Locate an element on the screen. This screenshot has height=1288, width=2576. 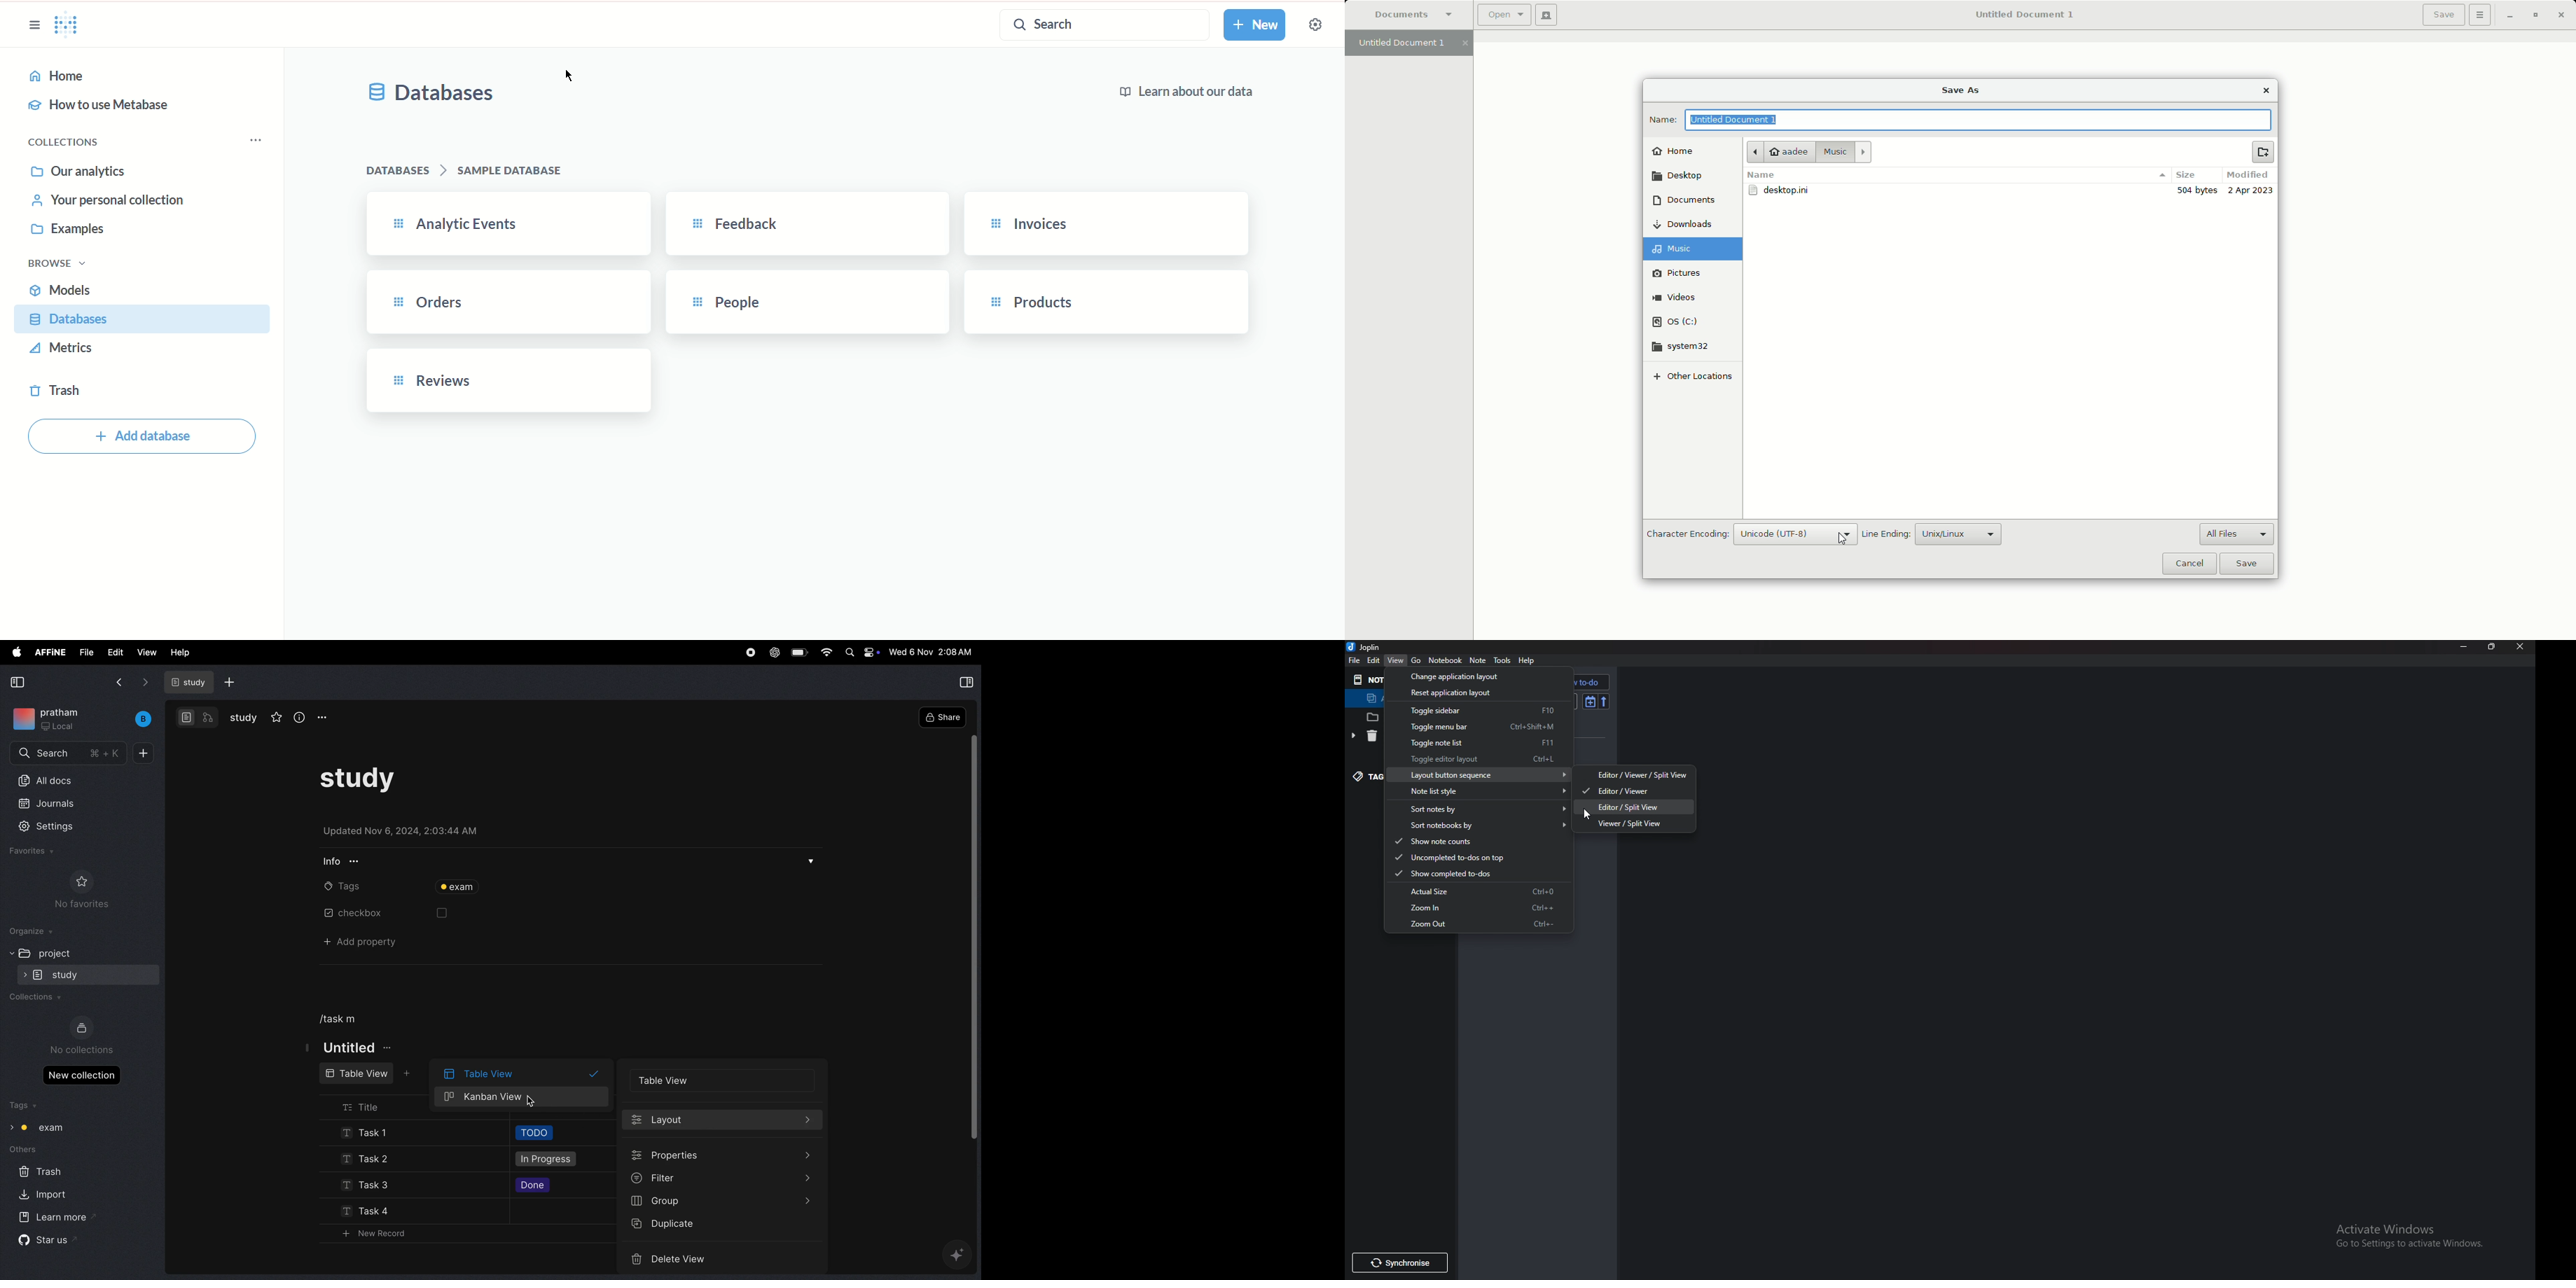
Show completed to do is located at coordinates (1469, 873).